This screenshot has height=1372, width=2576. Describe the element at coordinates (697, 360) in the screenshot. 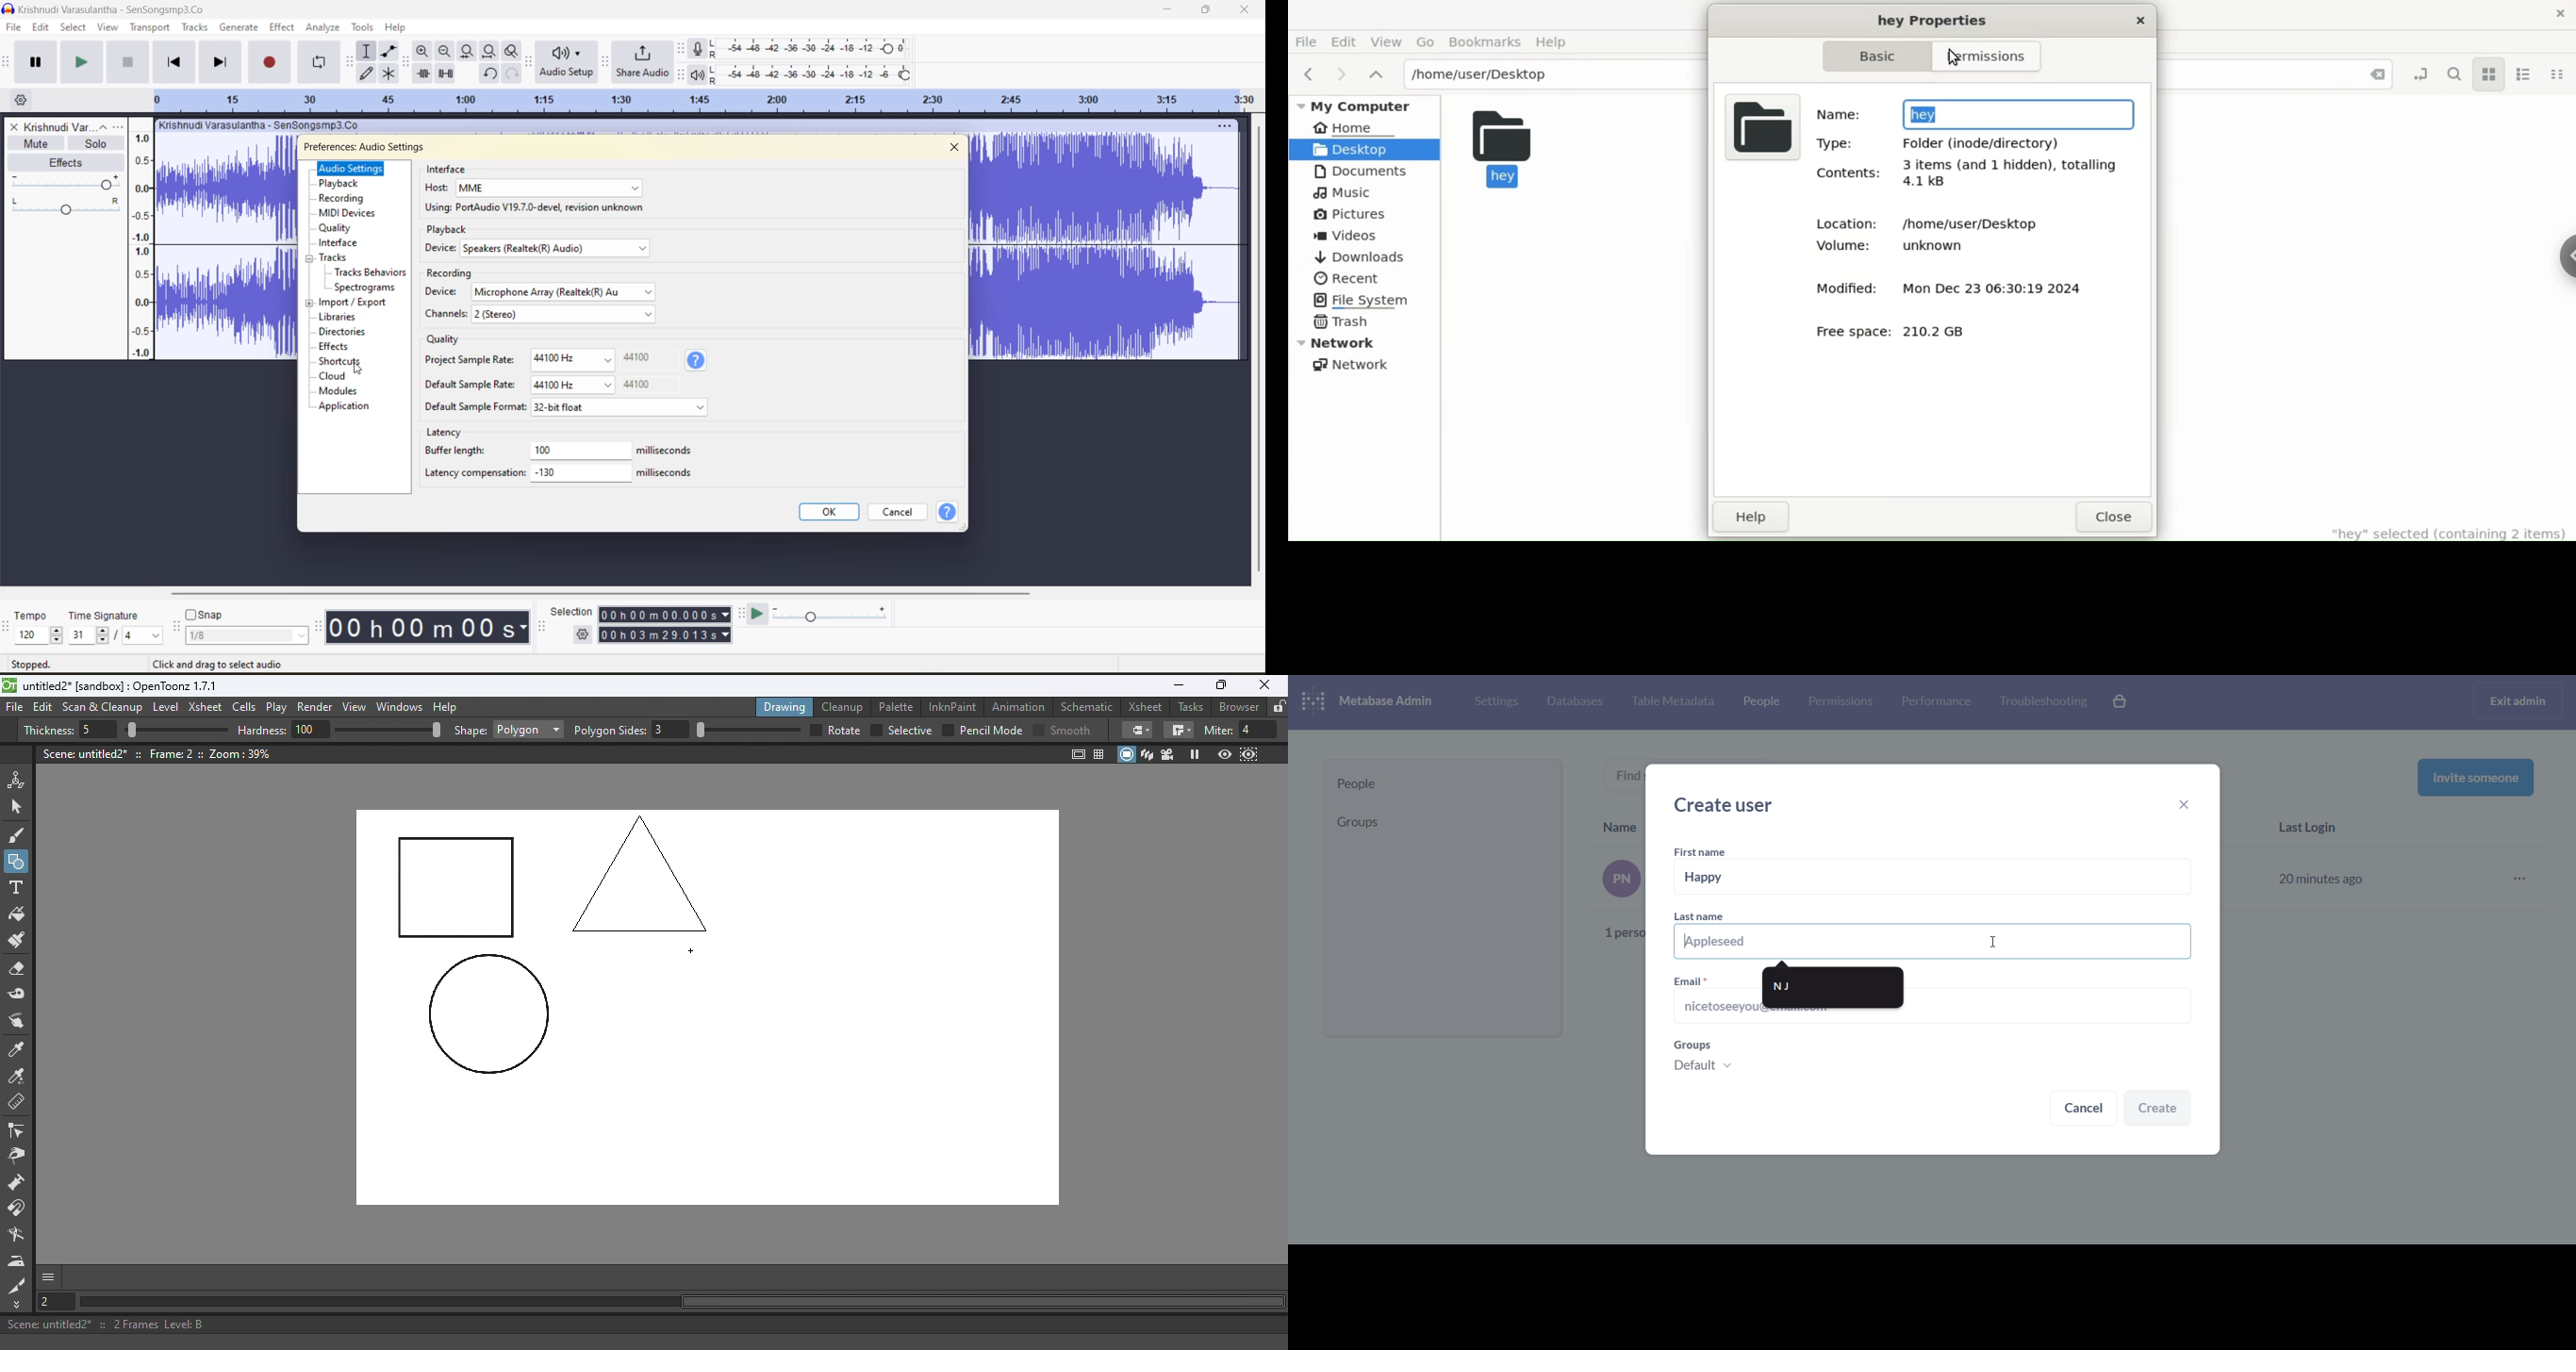

I see `help` at that location.